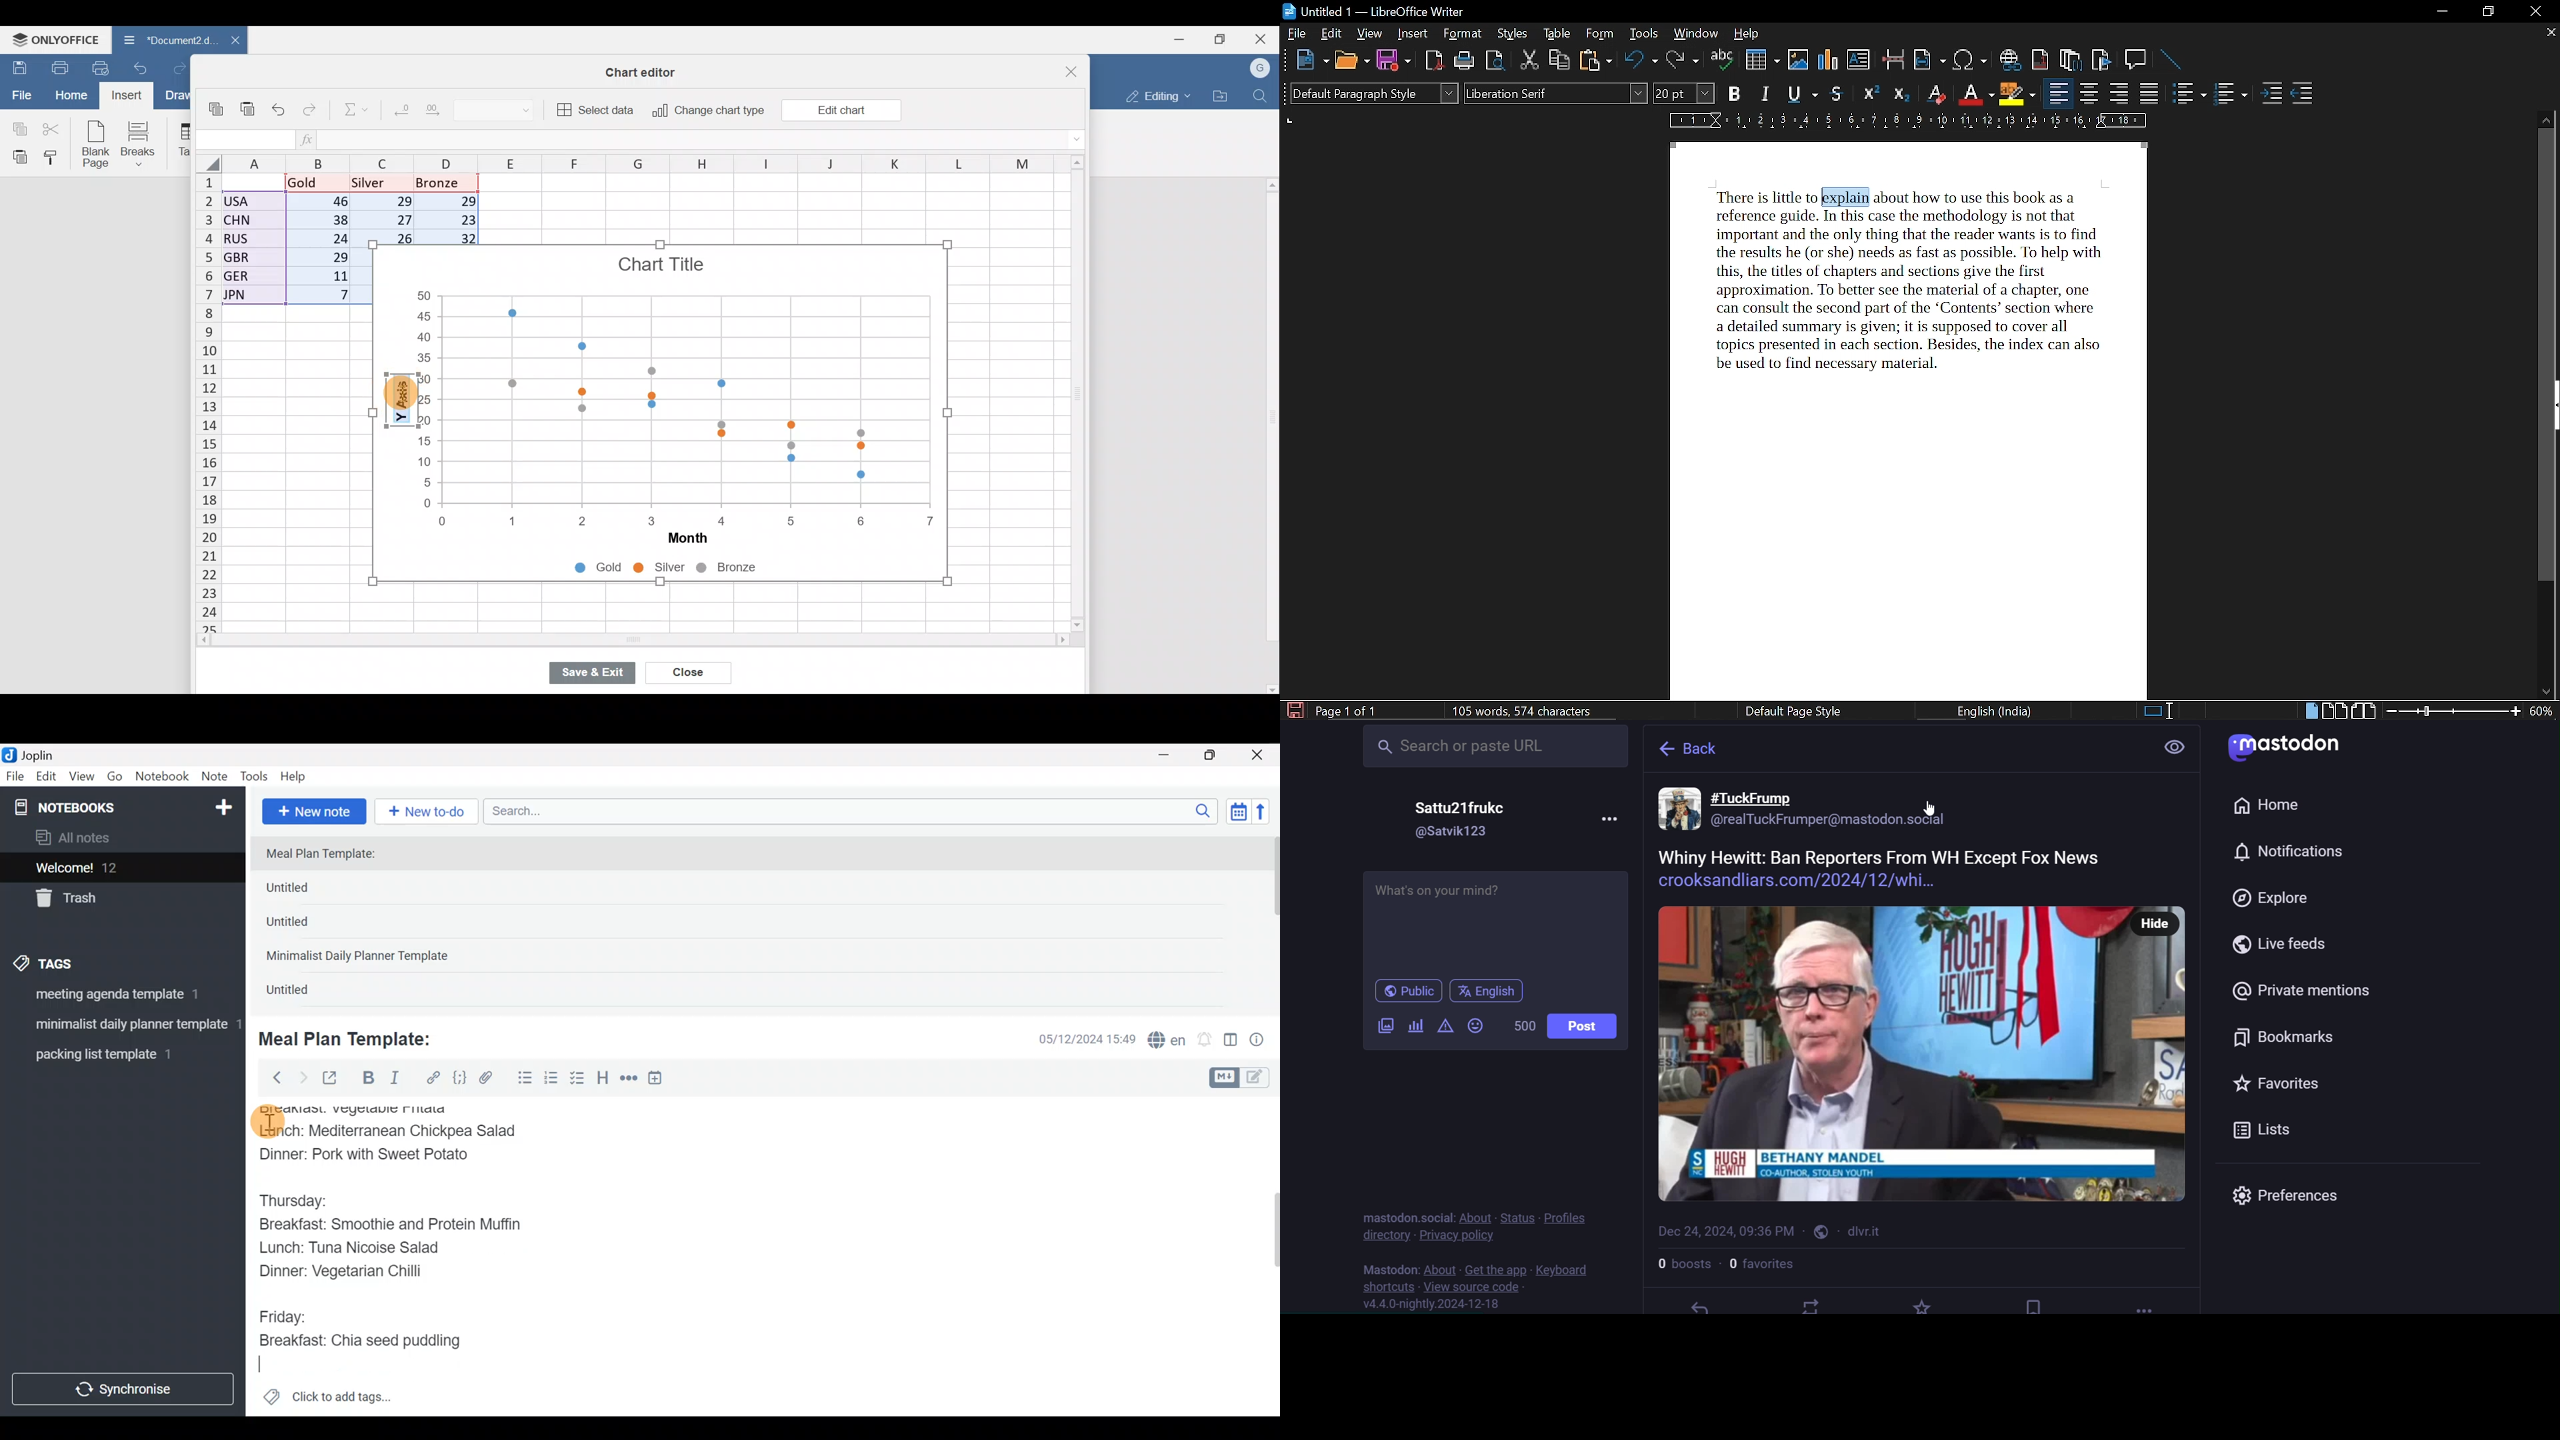 The height and width of the screenshot is (1456, 2576). Describe the element at coordinates (1414, 35) in the screenshot. I see `insert` at that location.